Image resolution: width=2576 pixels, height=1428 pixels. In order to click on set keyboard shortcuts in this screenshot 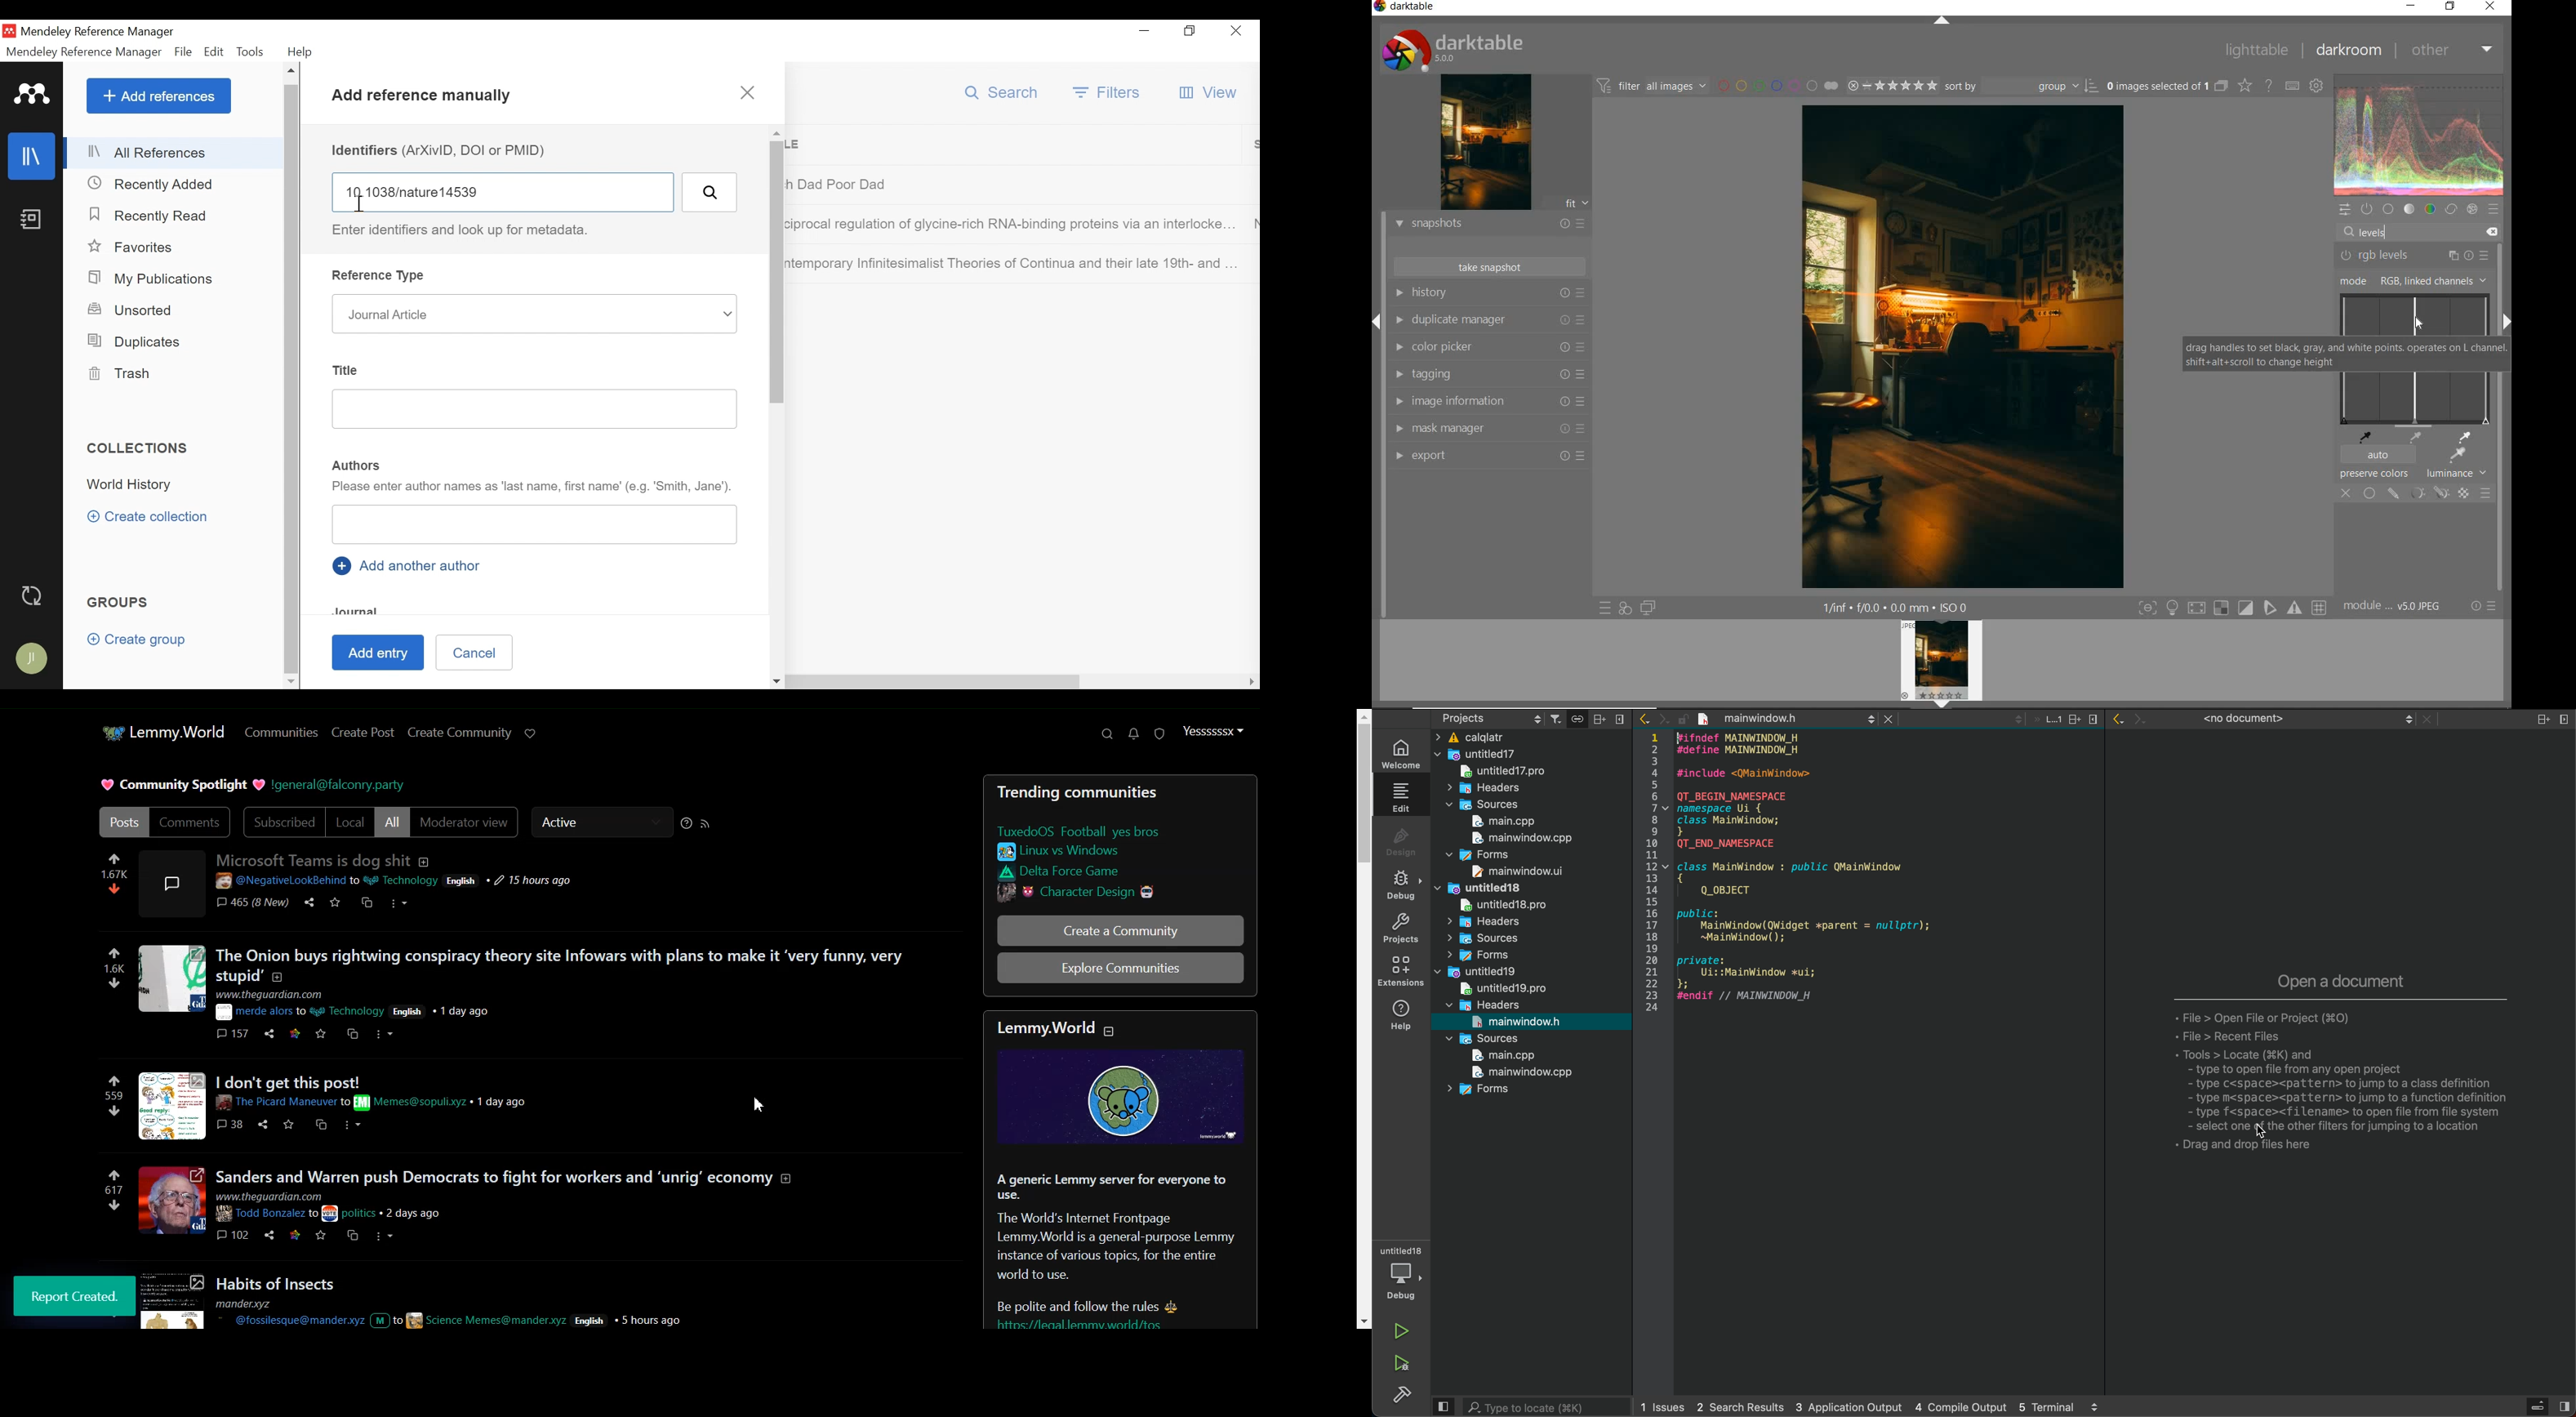, I will do `click(2292, 87)`.